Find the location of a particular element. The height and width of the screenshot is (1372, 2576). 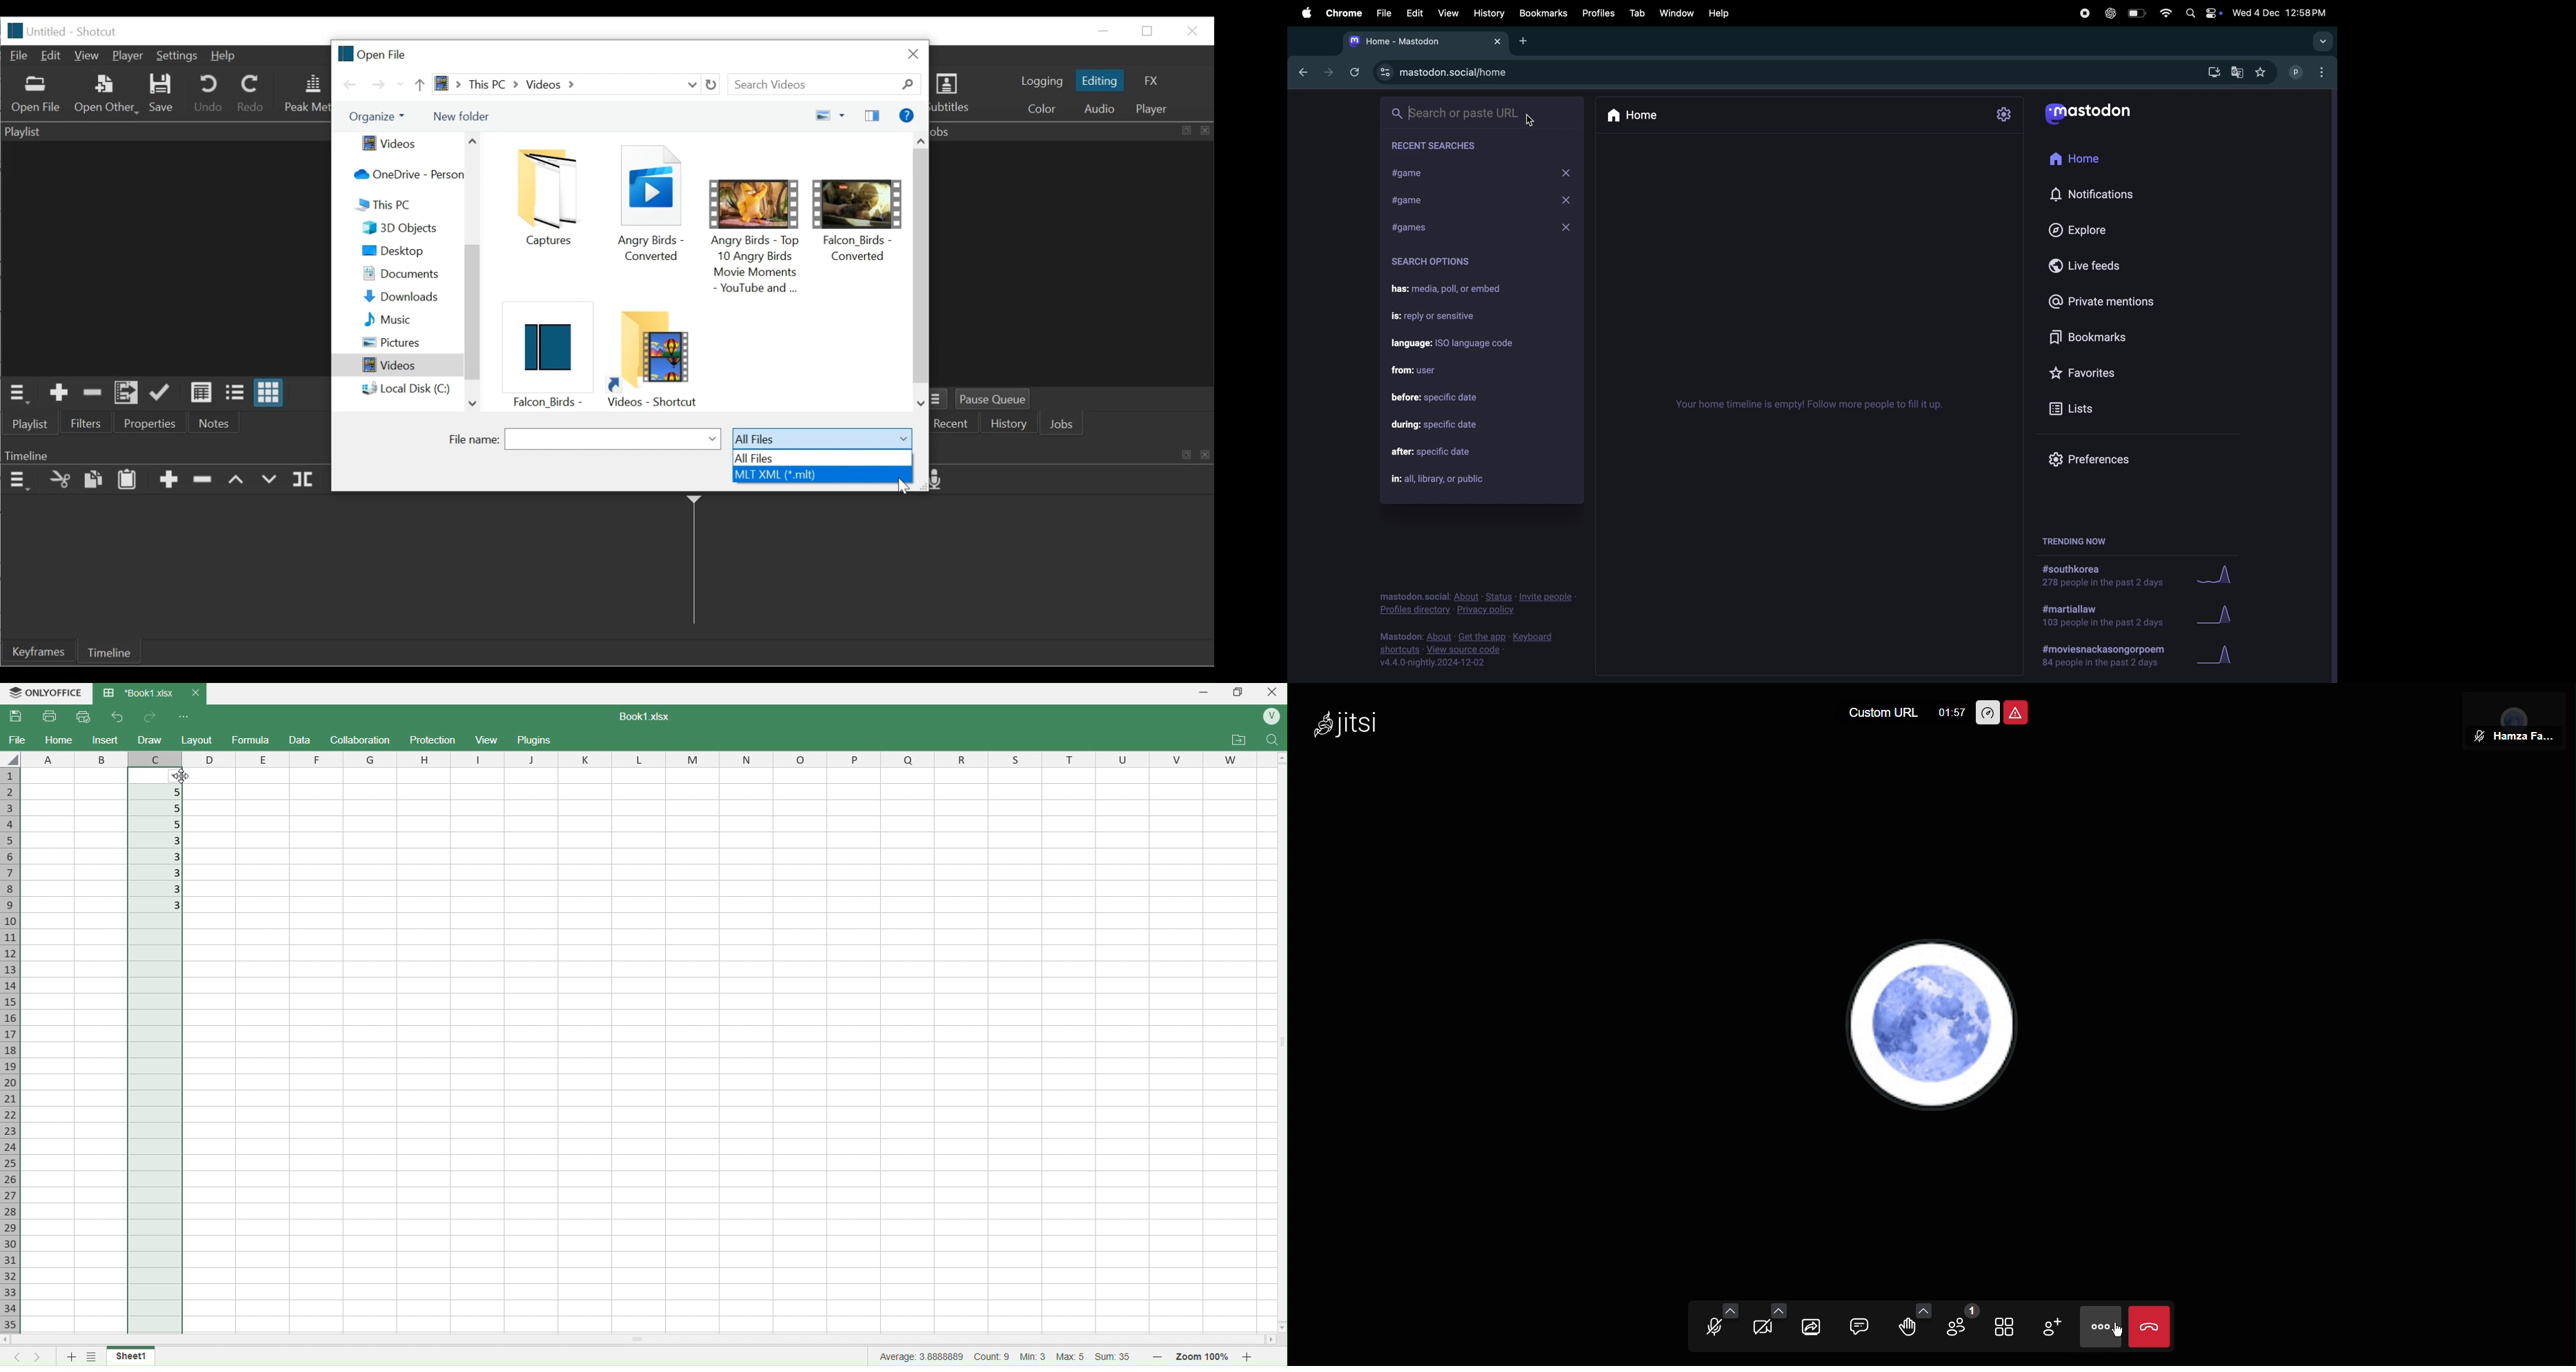

mastodon is located at coordinates (2090, 113).